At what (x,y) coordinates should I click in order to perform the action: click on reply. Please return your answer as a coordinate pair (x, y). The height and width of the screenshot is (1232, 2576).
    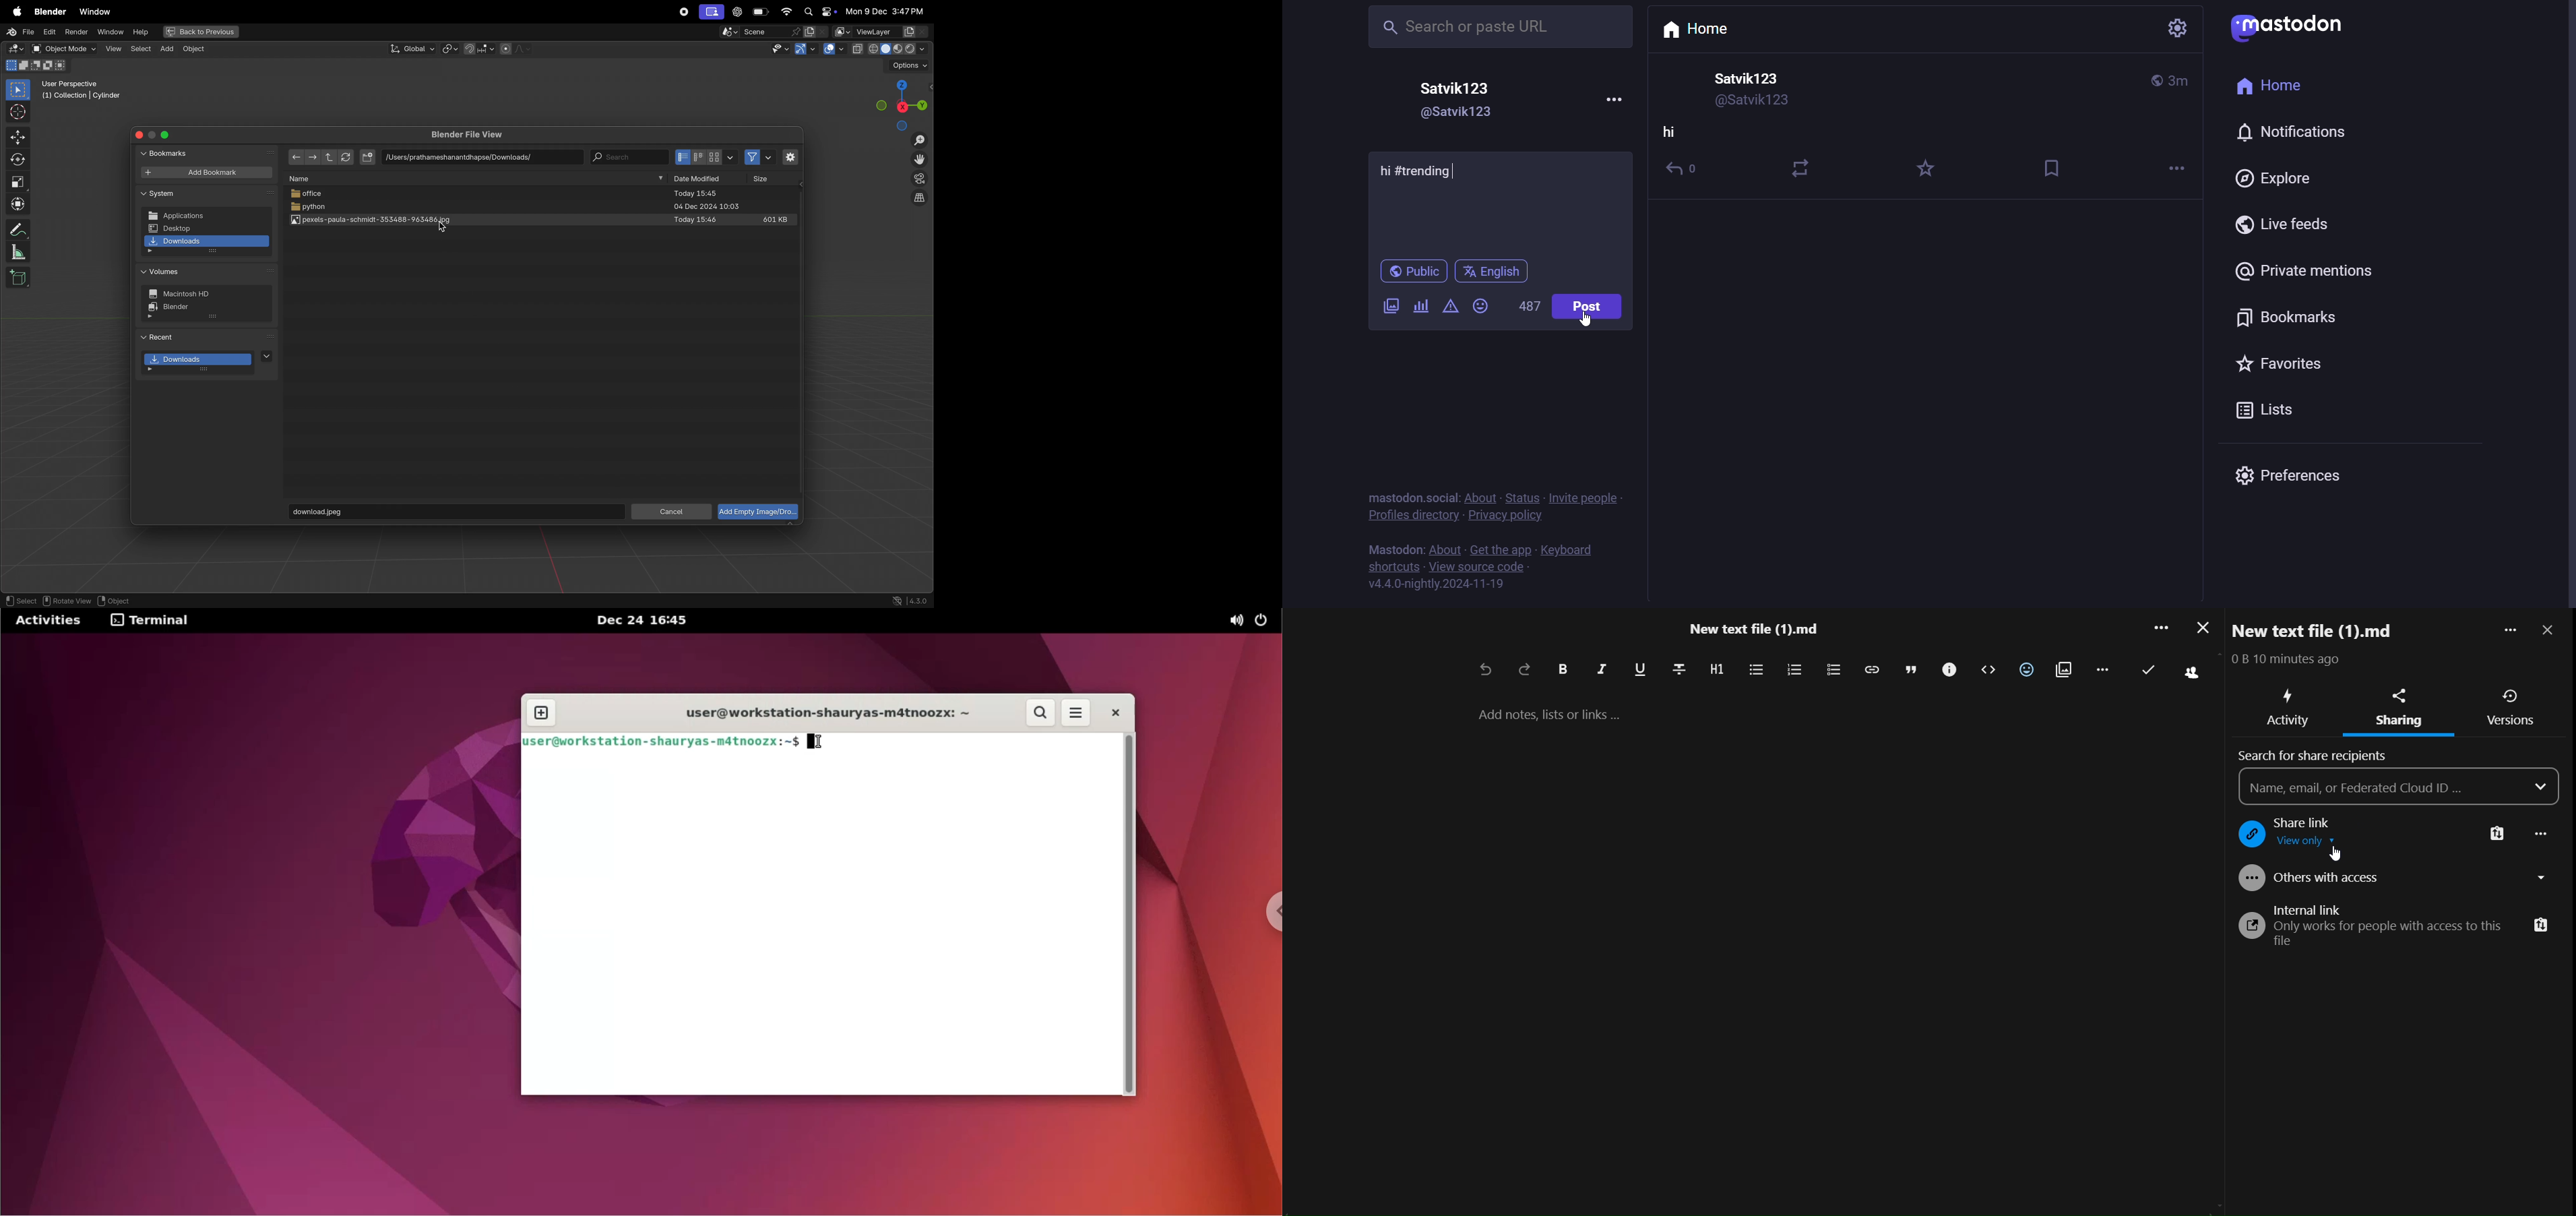
    Looking at the image, I should click on (1686, 173).